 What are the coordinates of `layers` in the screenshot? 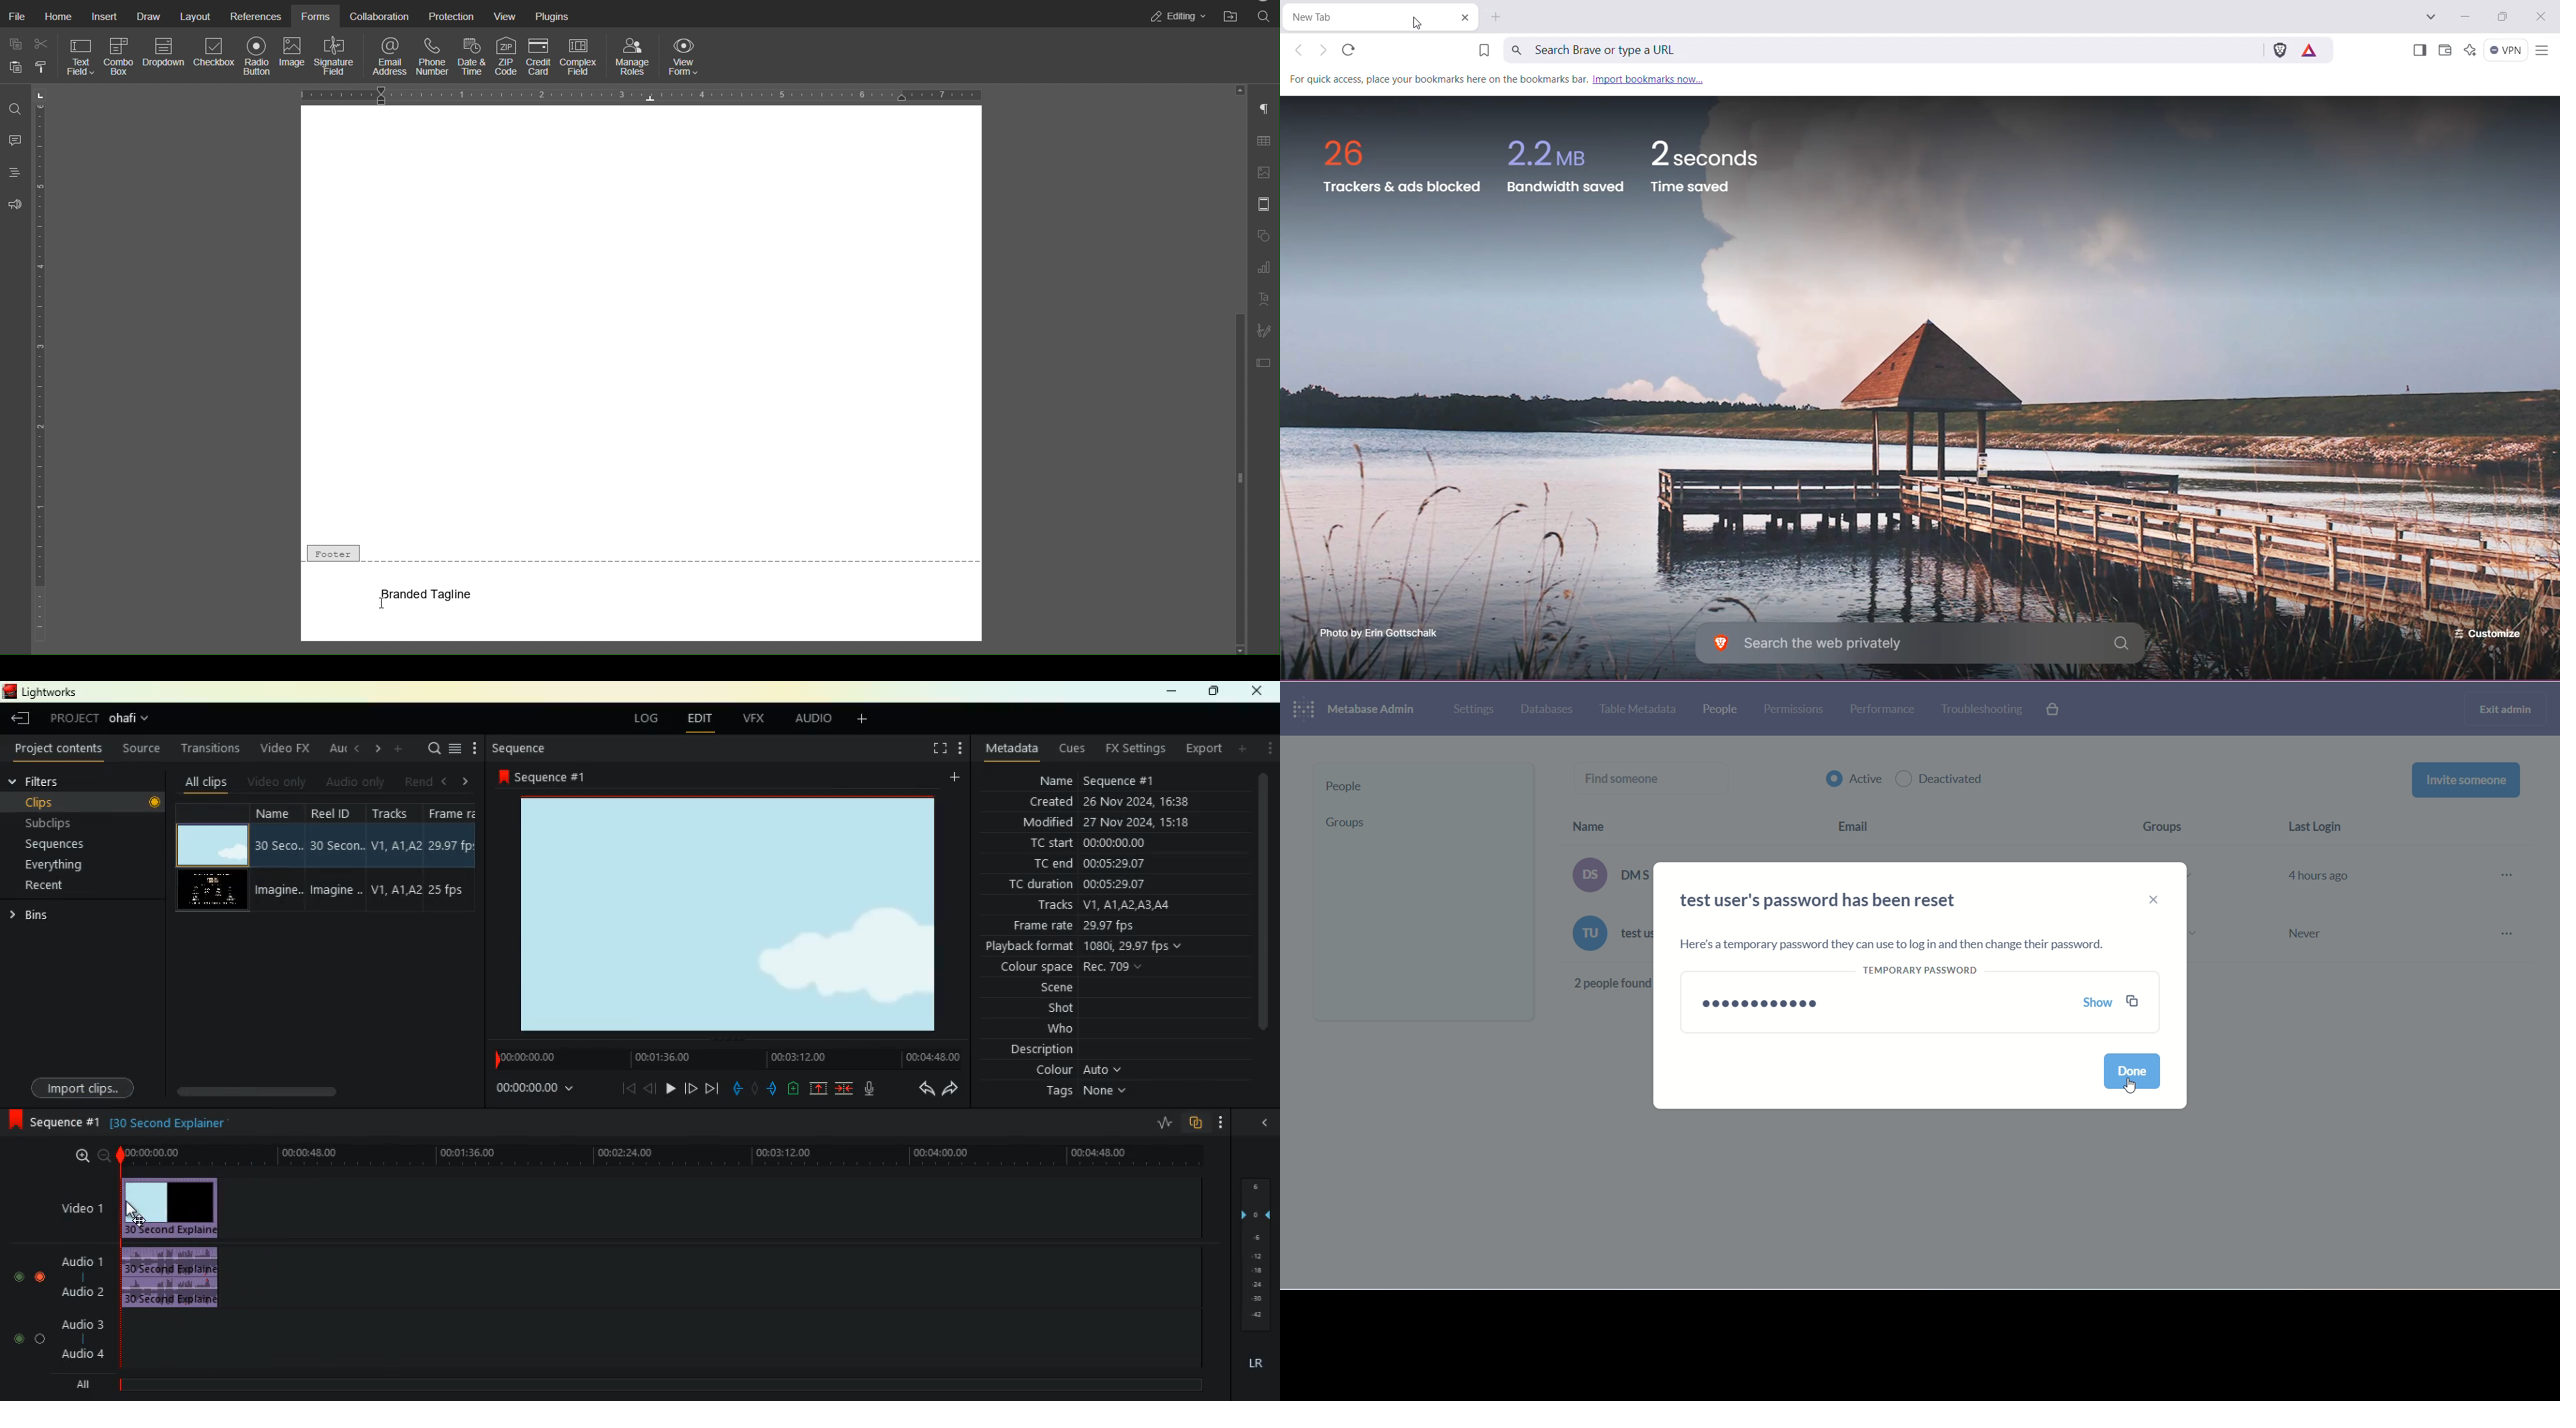 It's located at (1252, 1254).